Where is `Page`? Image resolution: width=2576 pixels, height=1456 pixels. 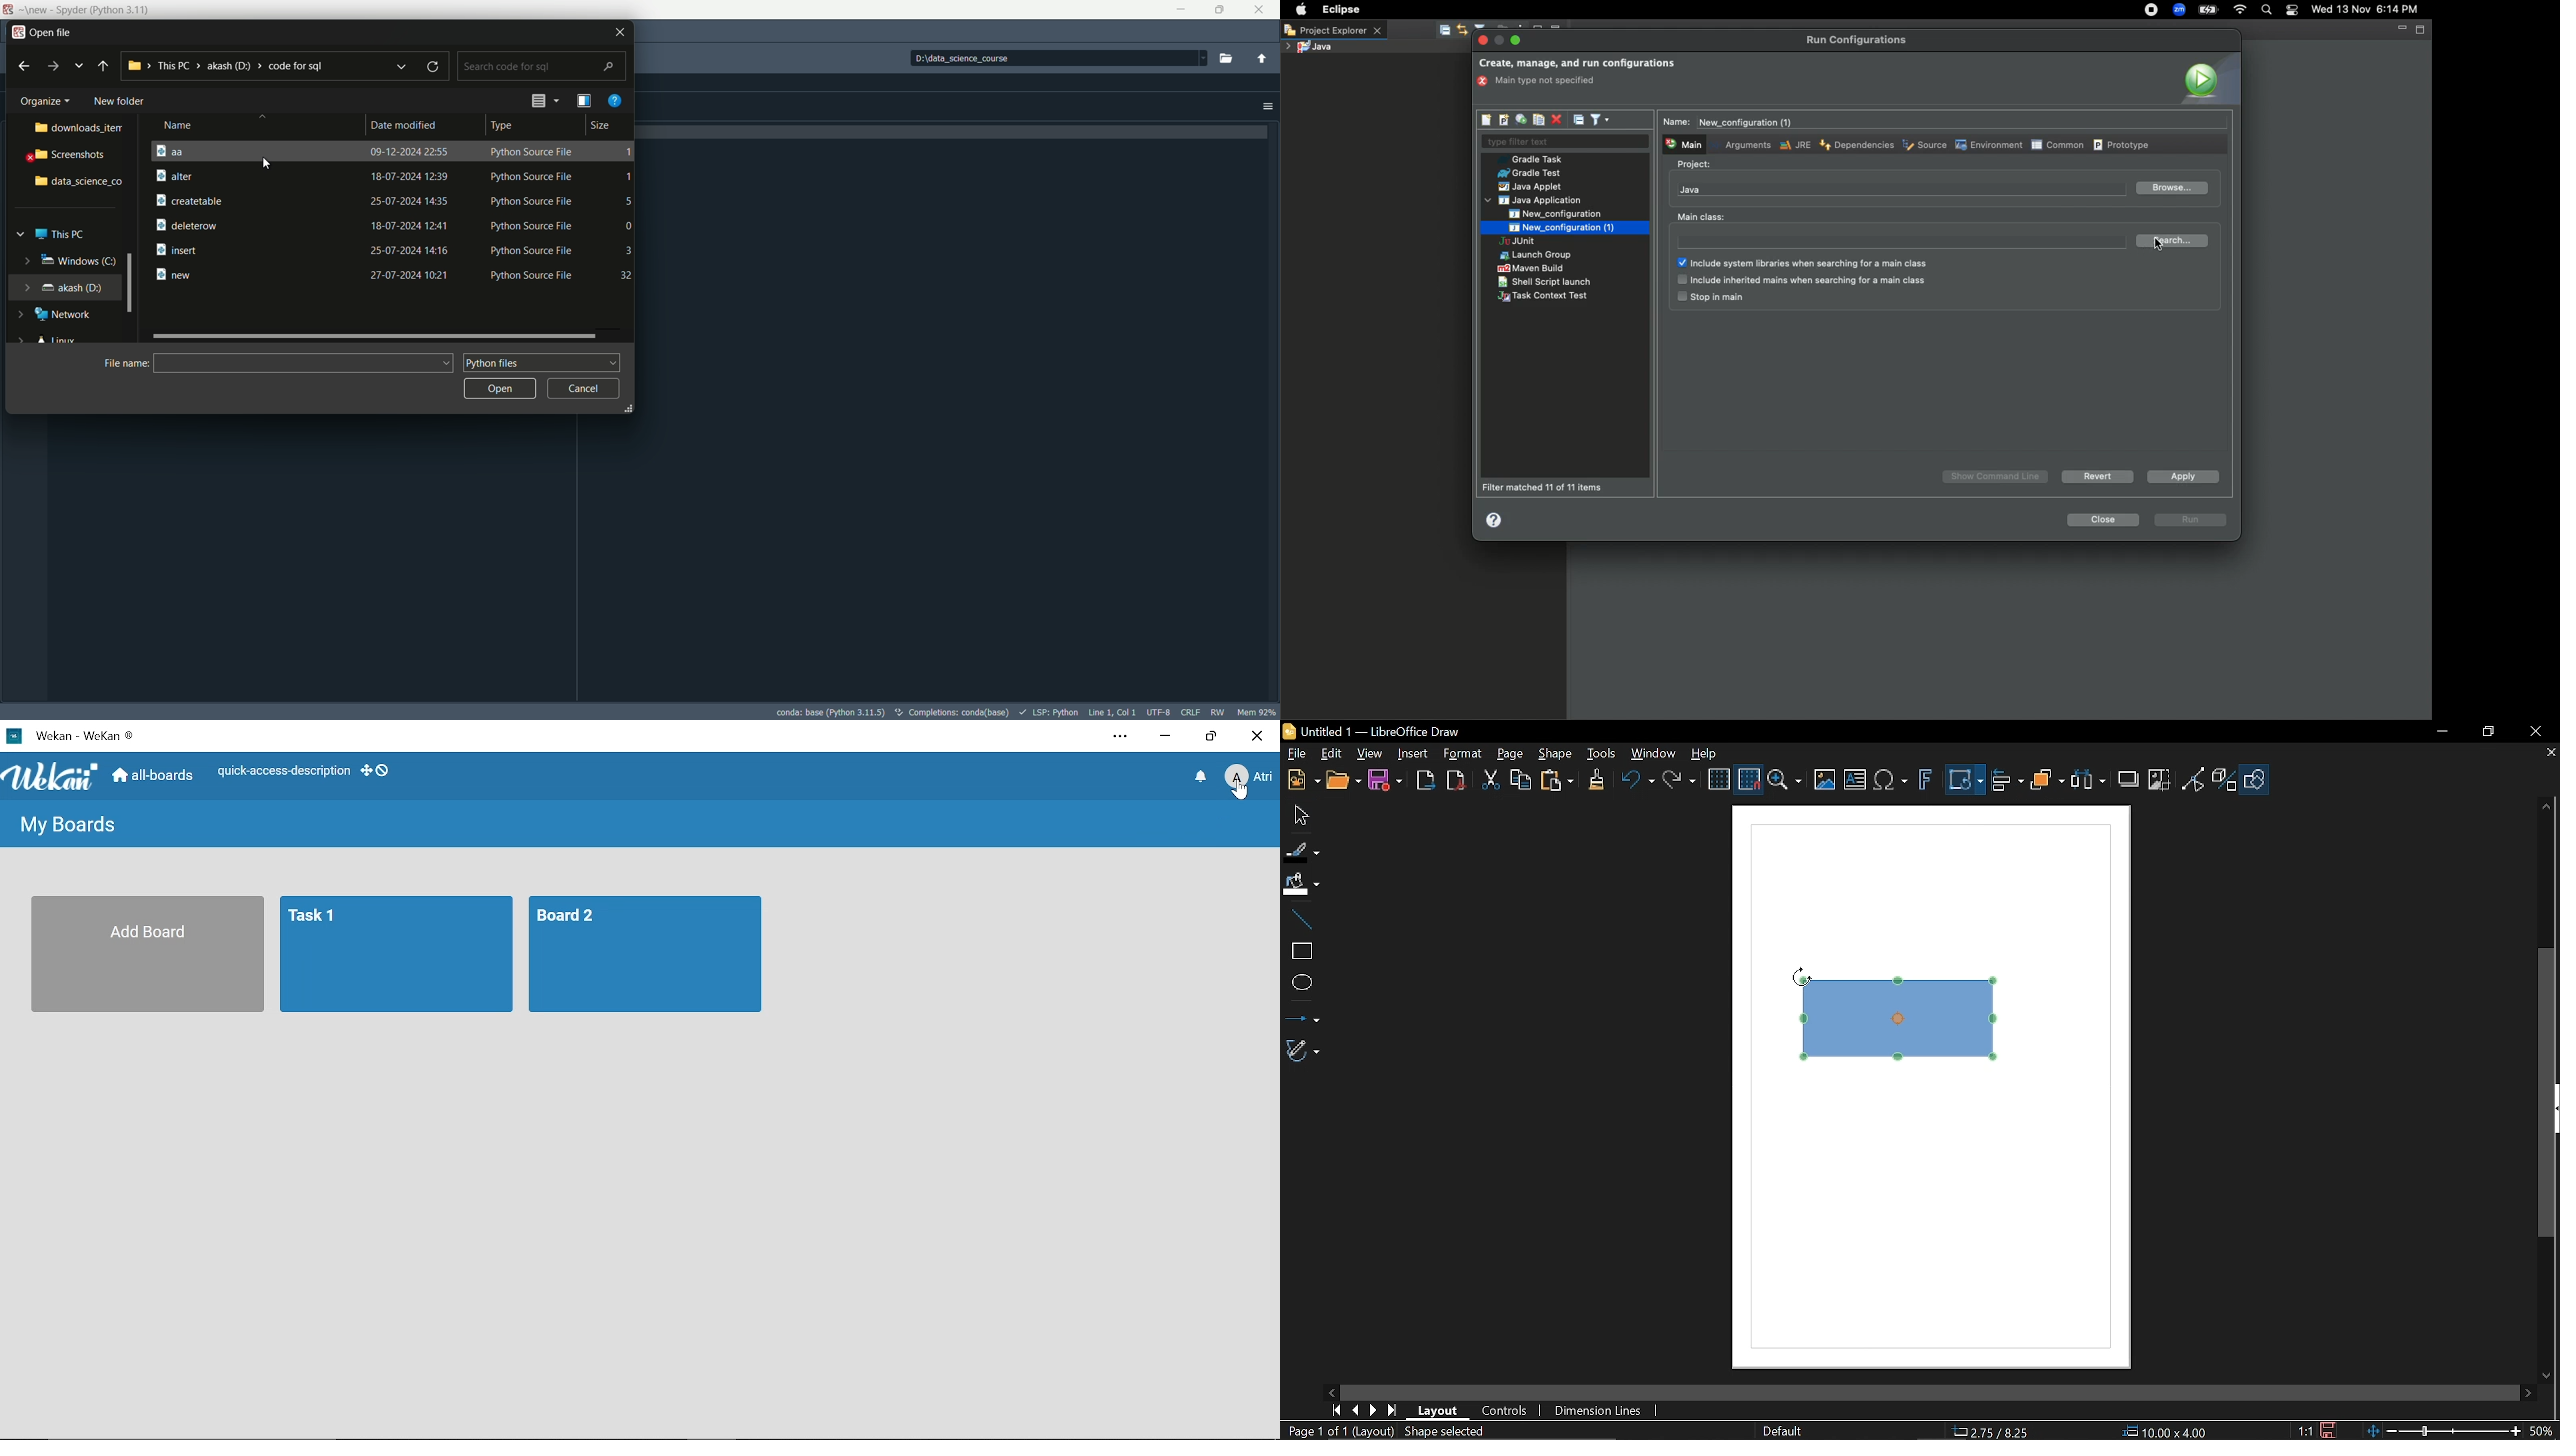 Page is located at coordinates (1510, 753).